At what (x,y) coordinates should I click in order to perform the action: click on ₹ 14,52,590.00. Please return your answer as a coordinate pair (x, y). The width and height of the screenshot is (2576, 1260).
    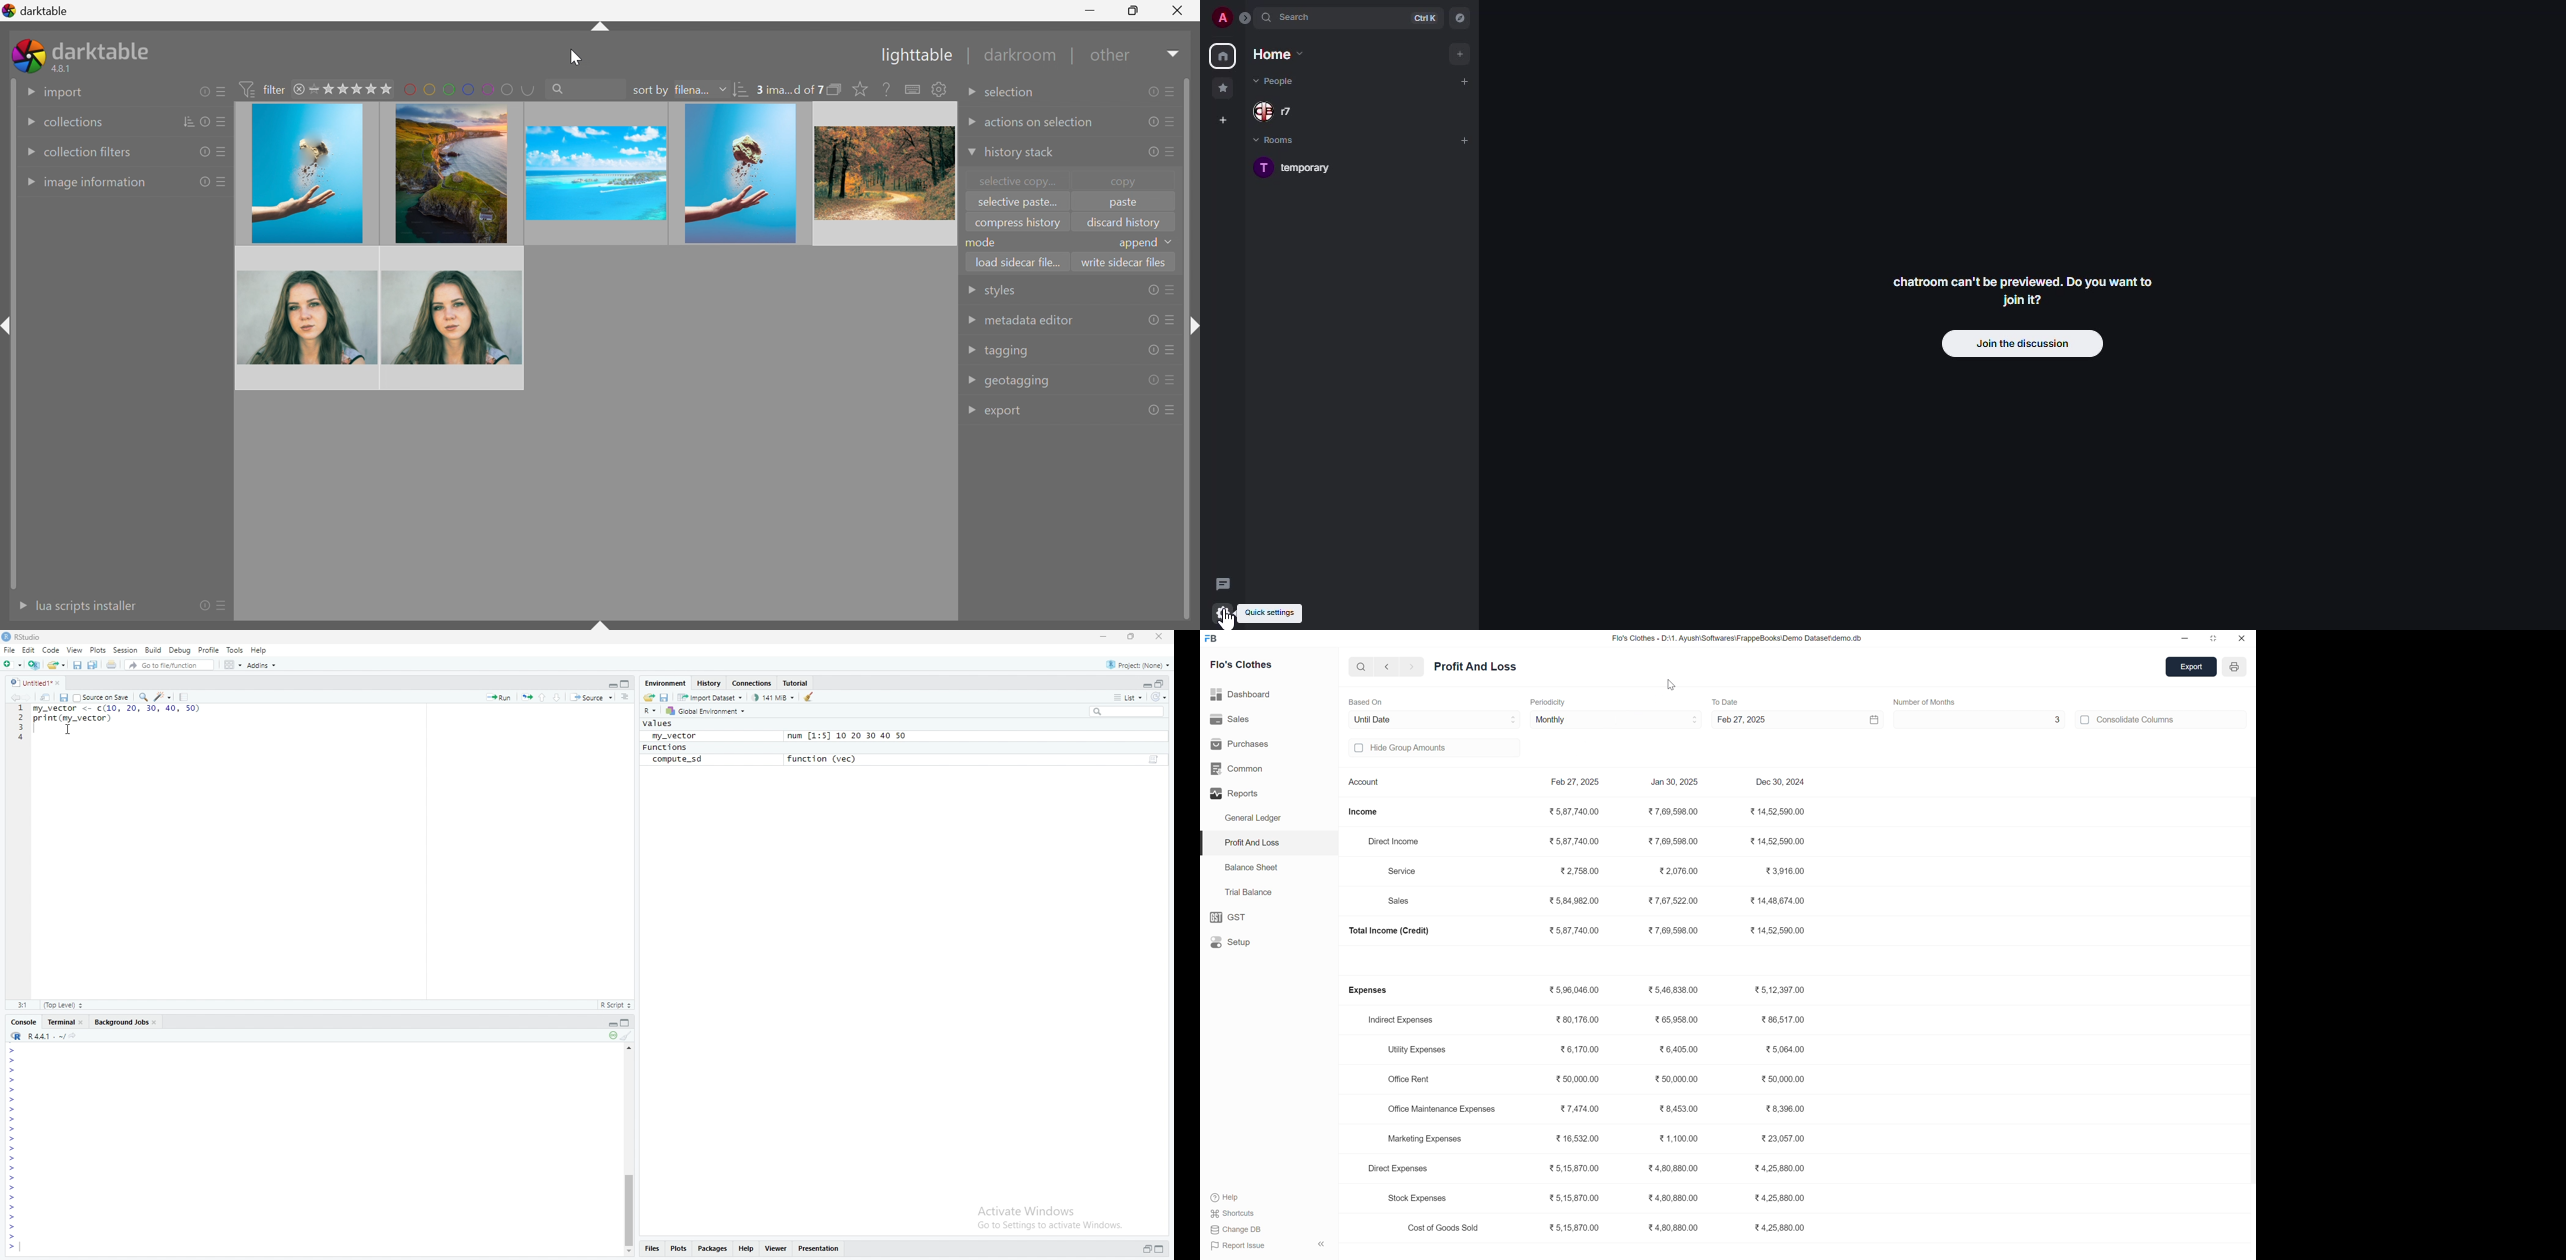
    Looking at the image, I should click on (1786, 930).